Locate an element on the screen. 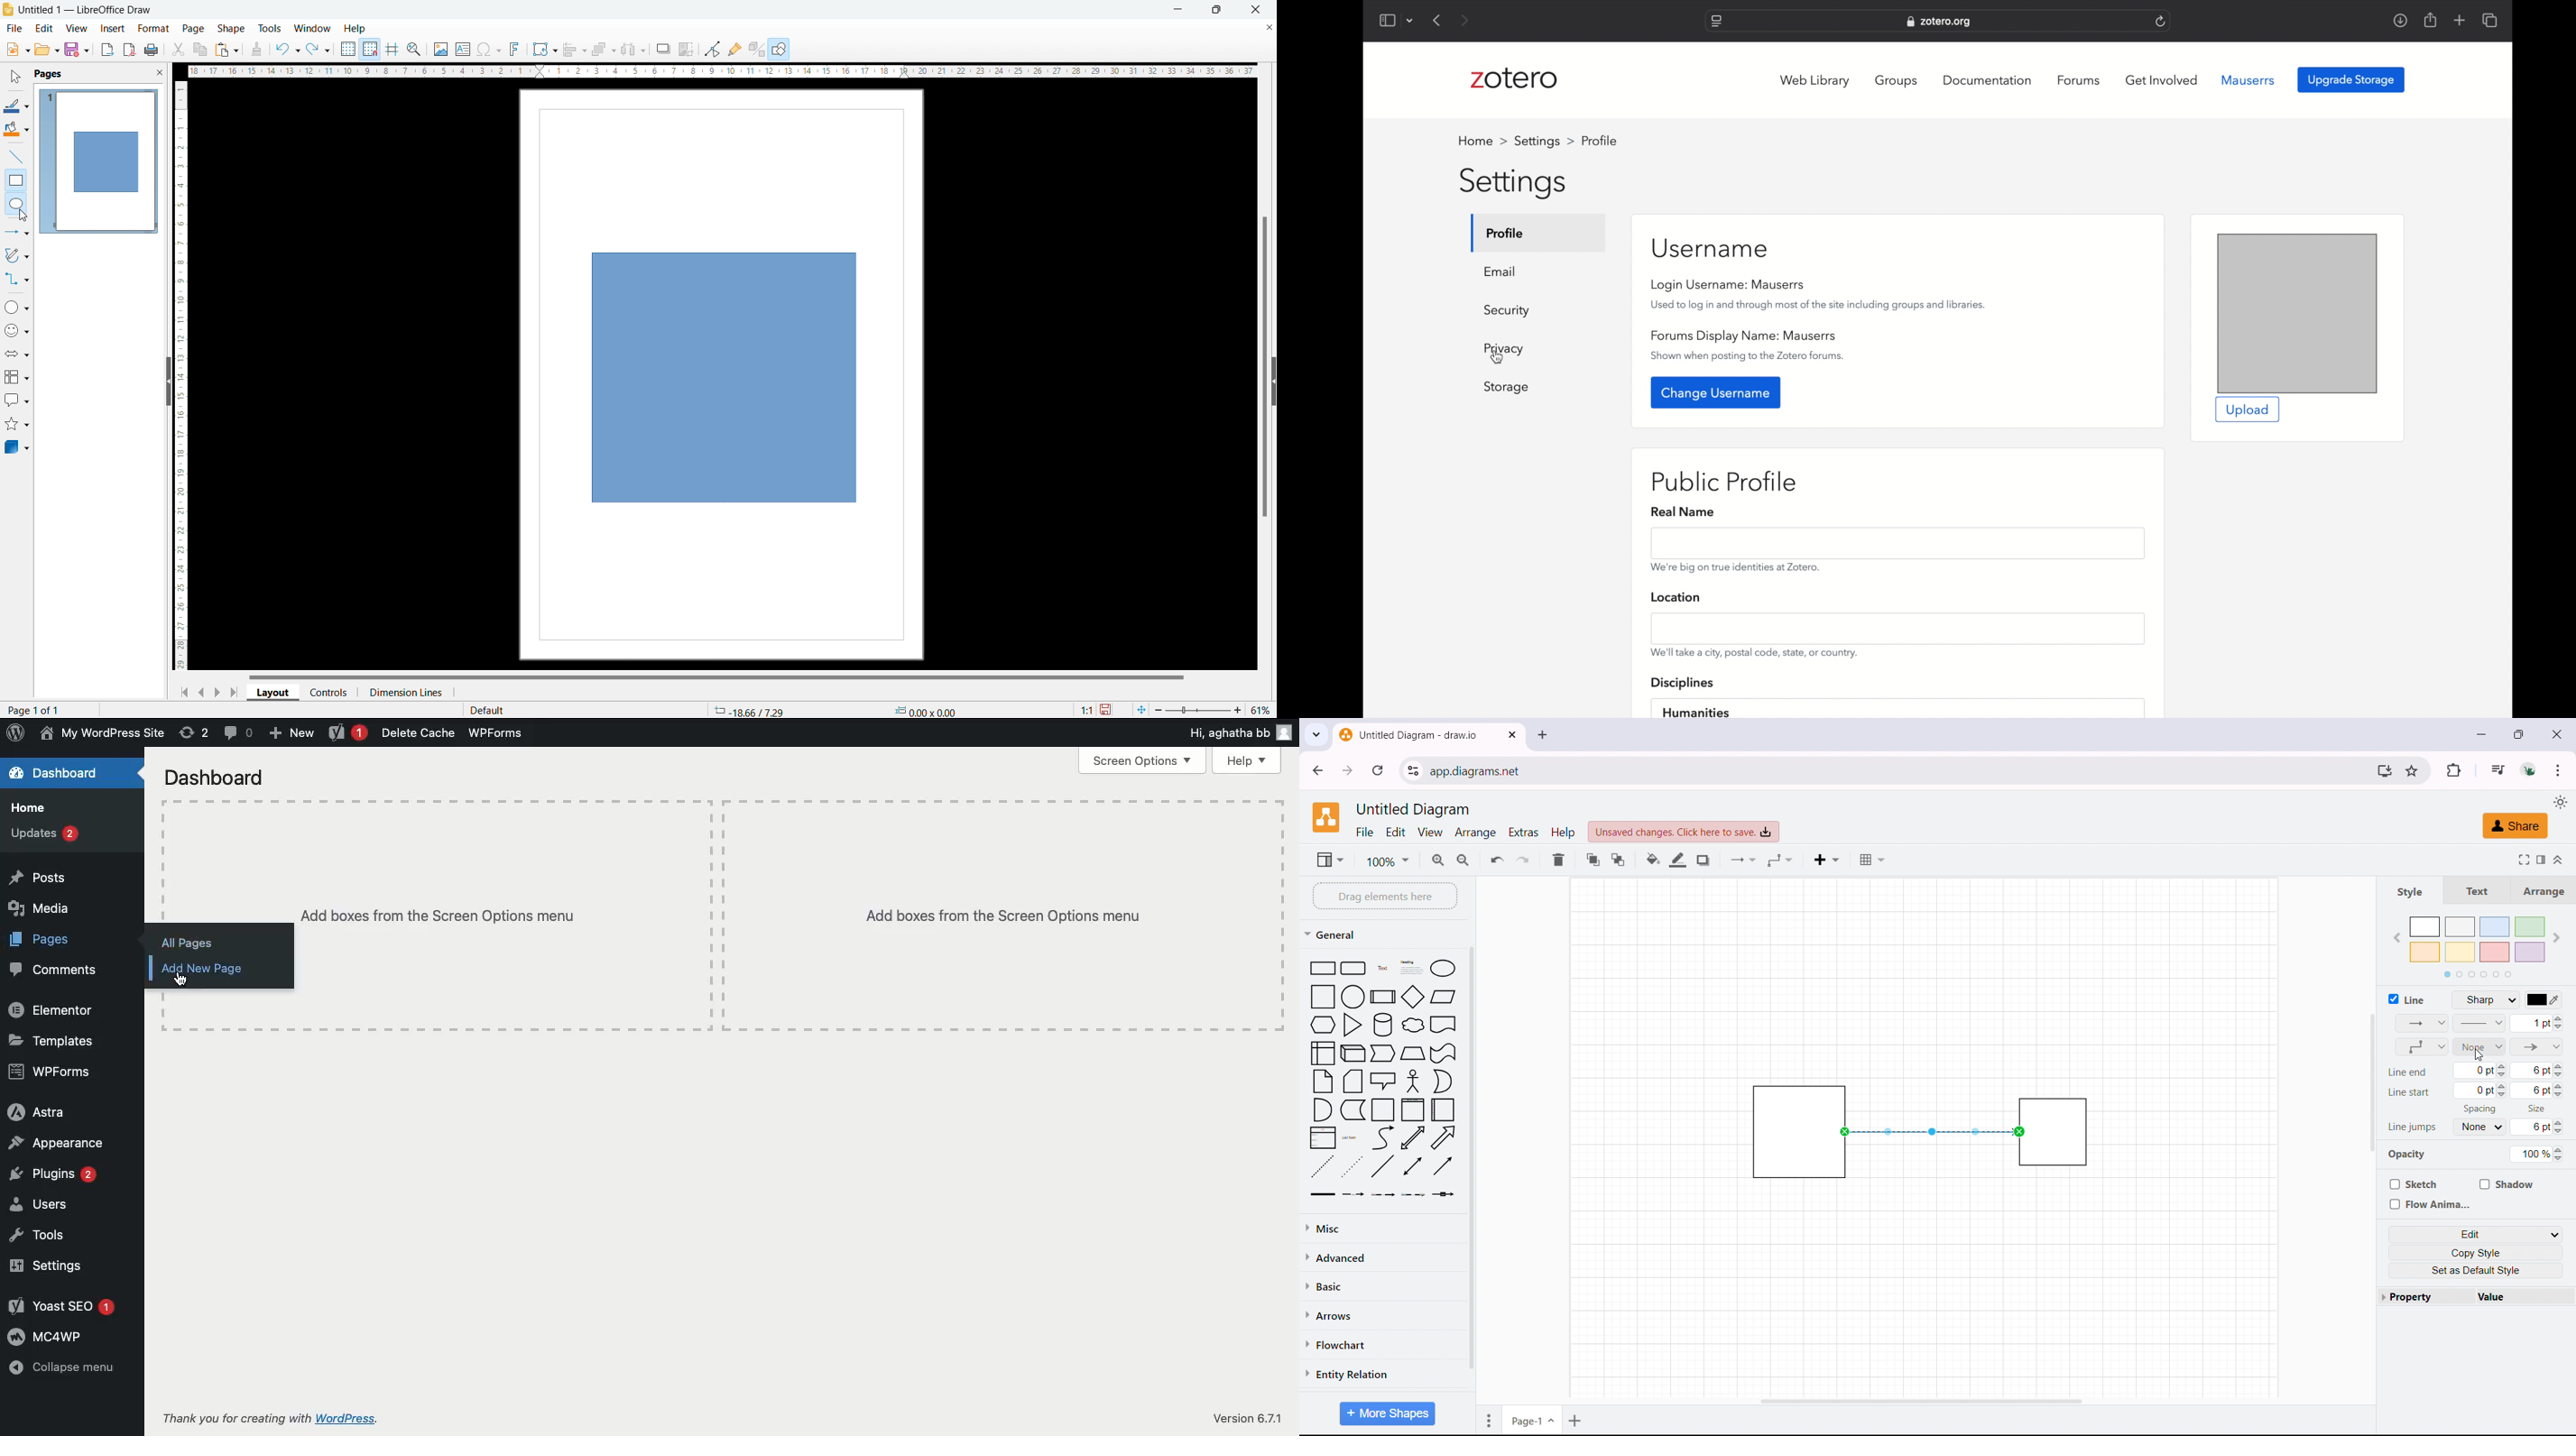 The width and height of the screenshot is (2576, 1456). color styles is located at coordinates (2476, 946).